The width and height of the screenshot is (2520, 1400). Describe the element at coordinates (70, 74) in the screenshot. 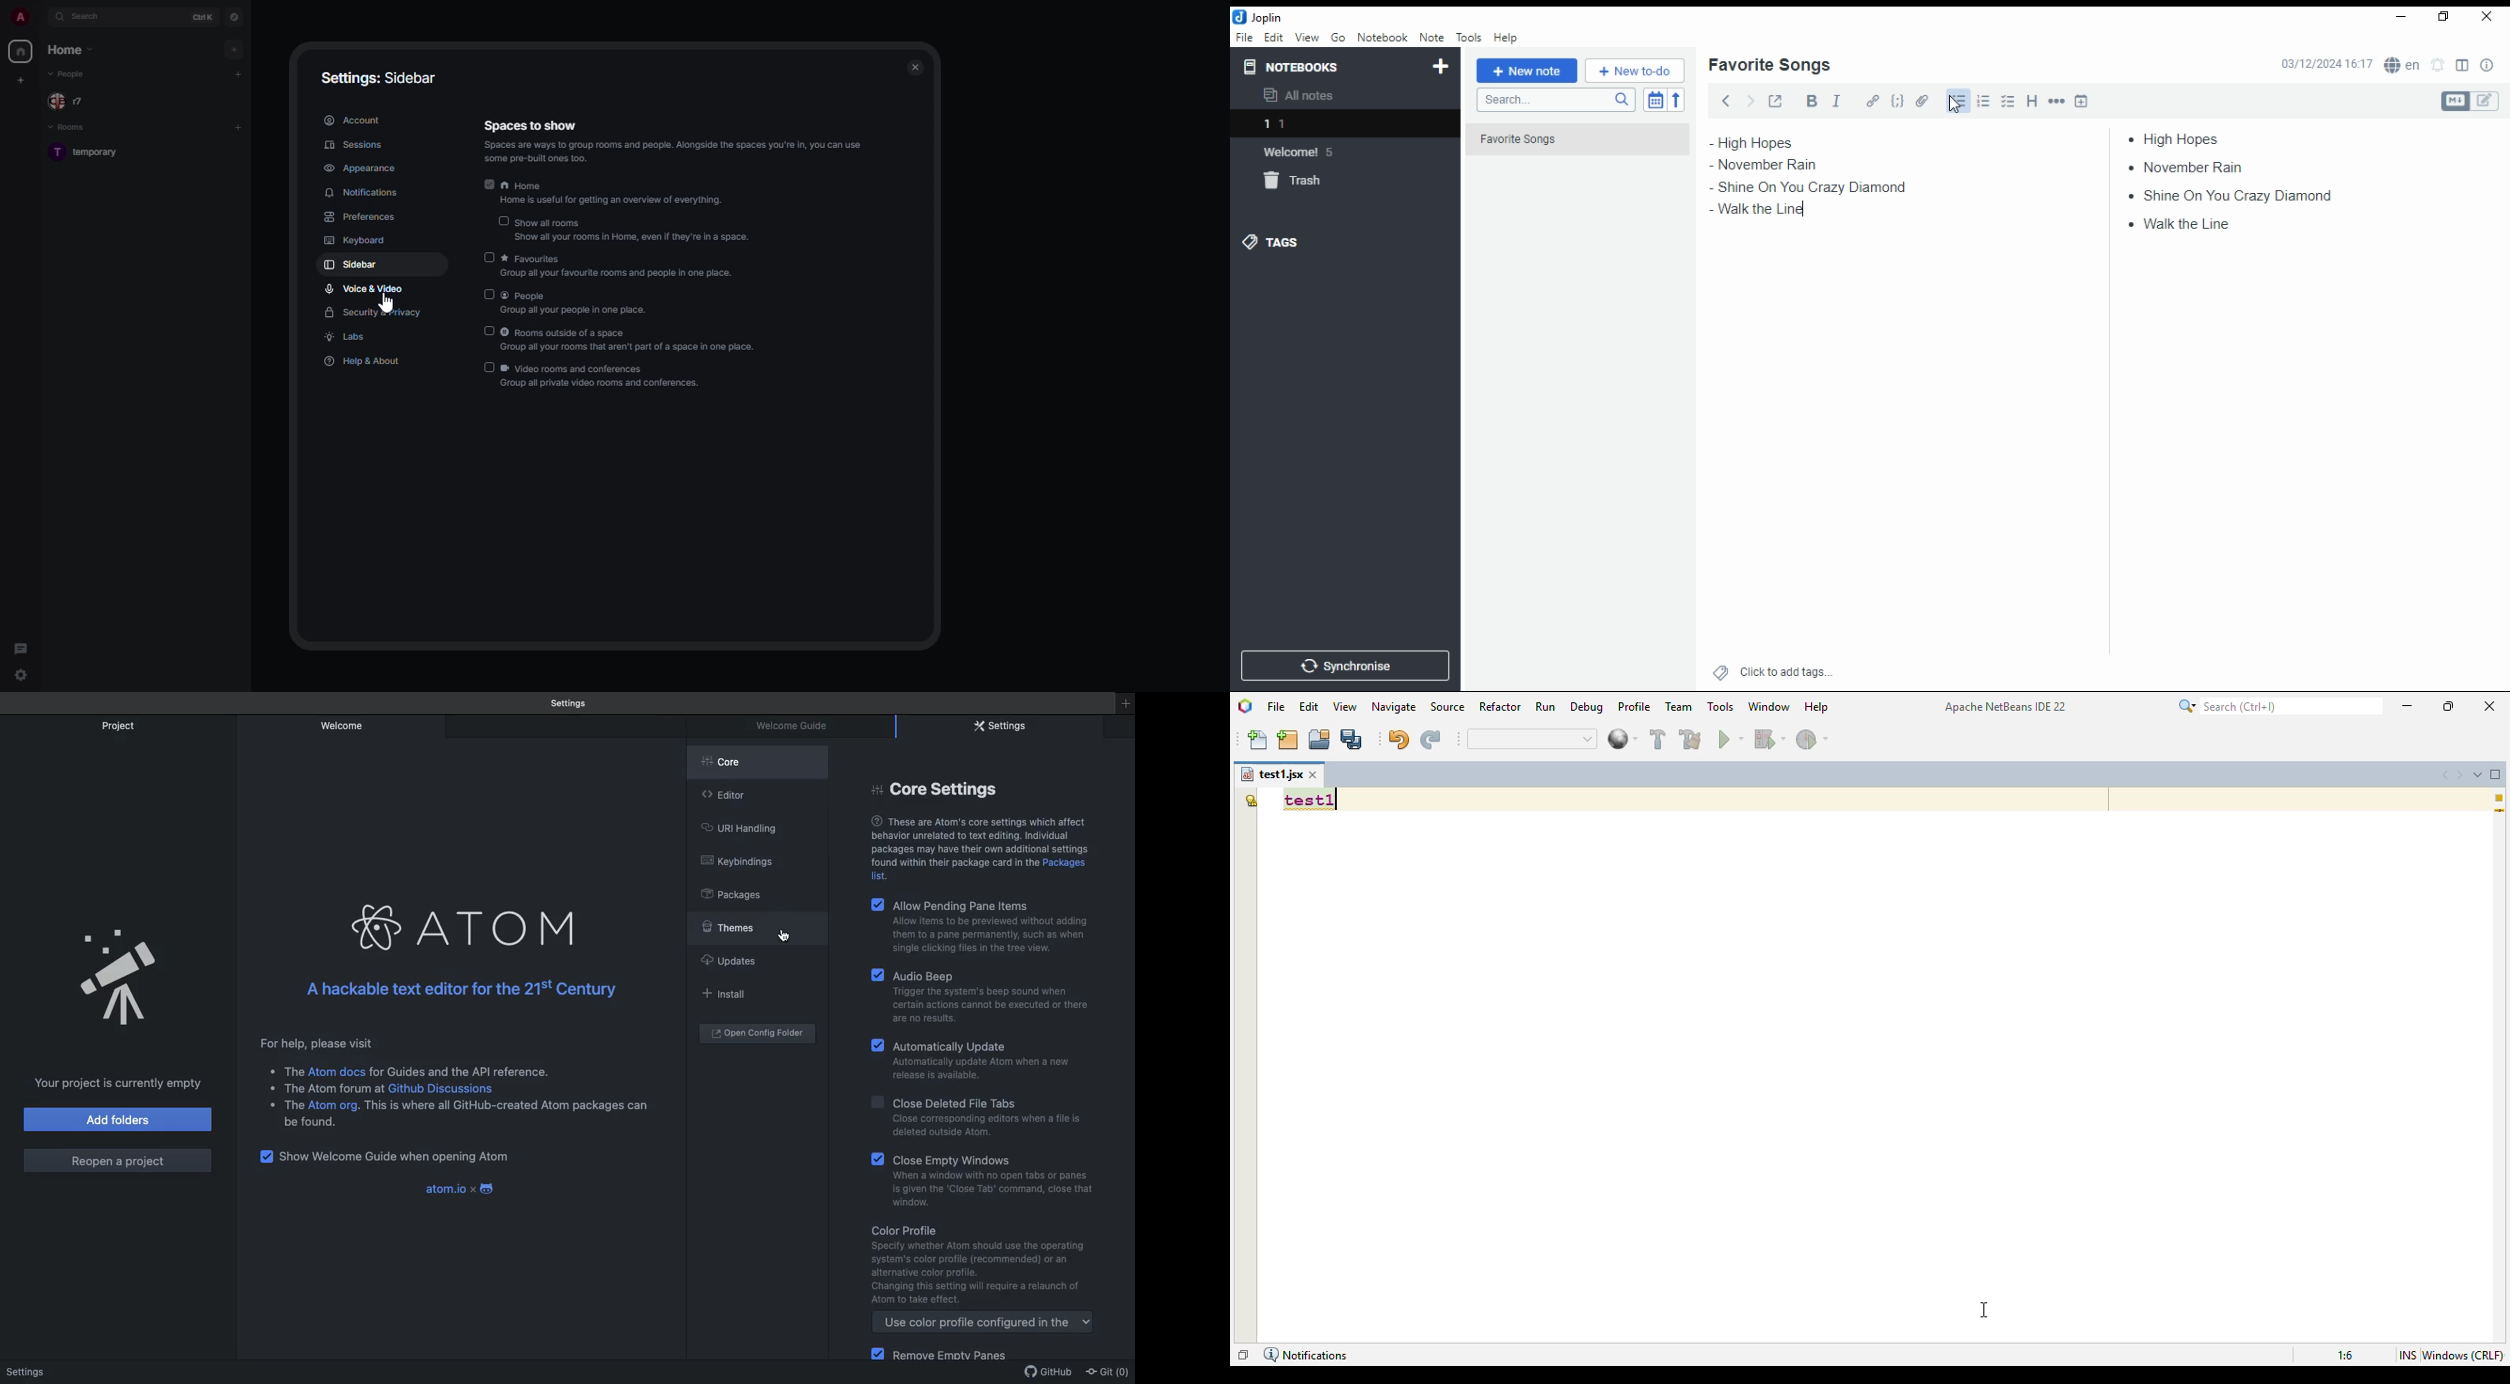

I see `people` at that location.